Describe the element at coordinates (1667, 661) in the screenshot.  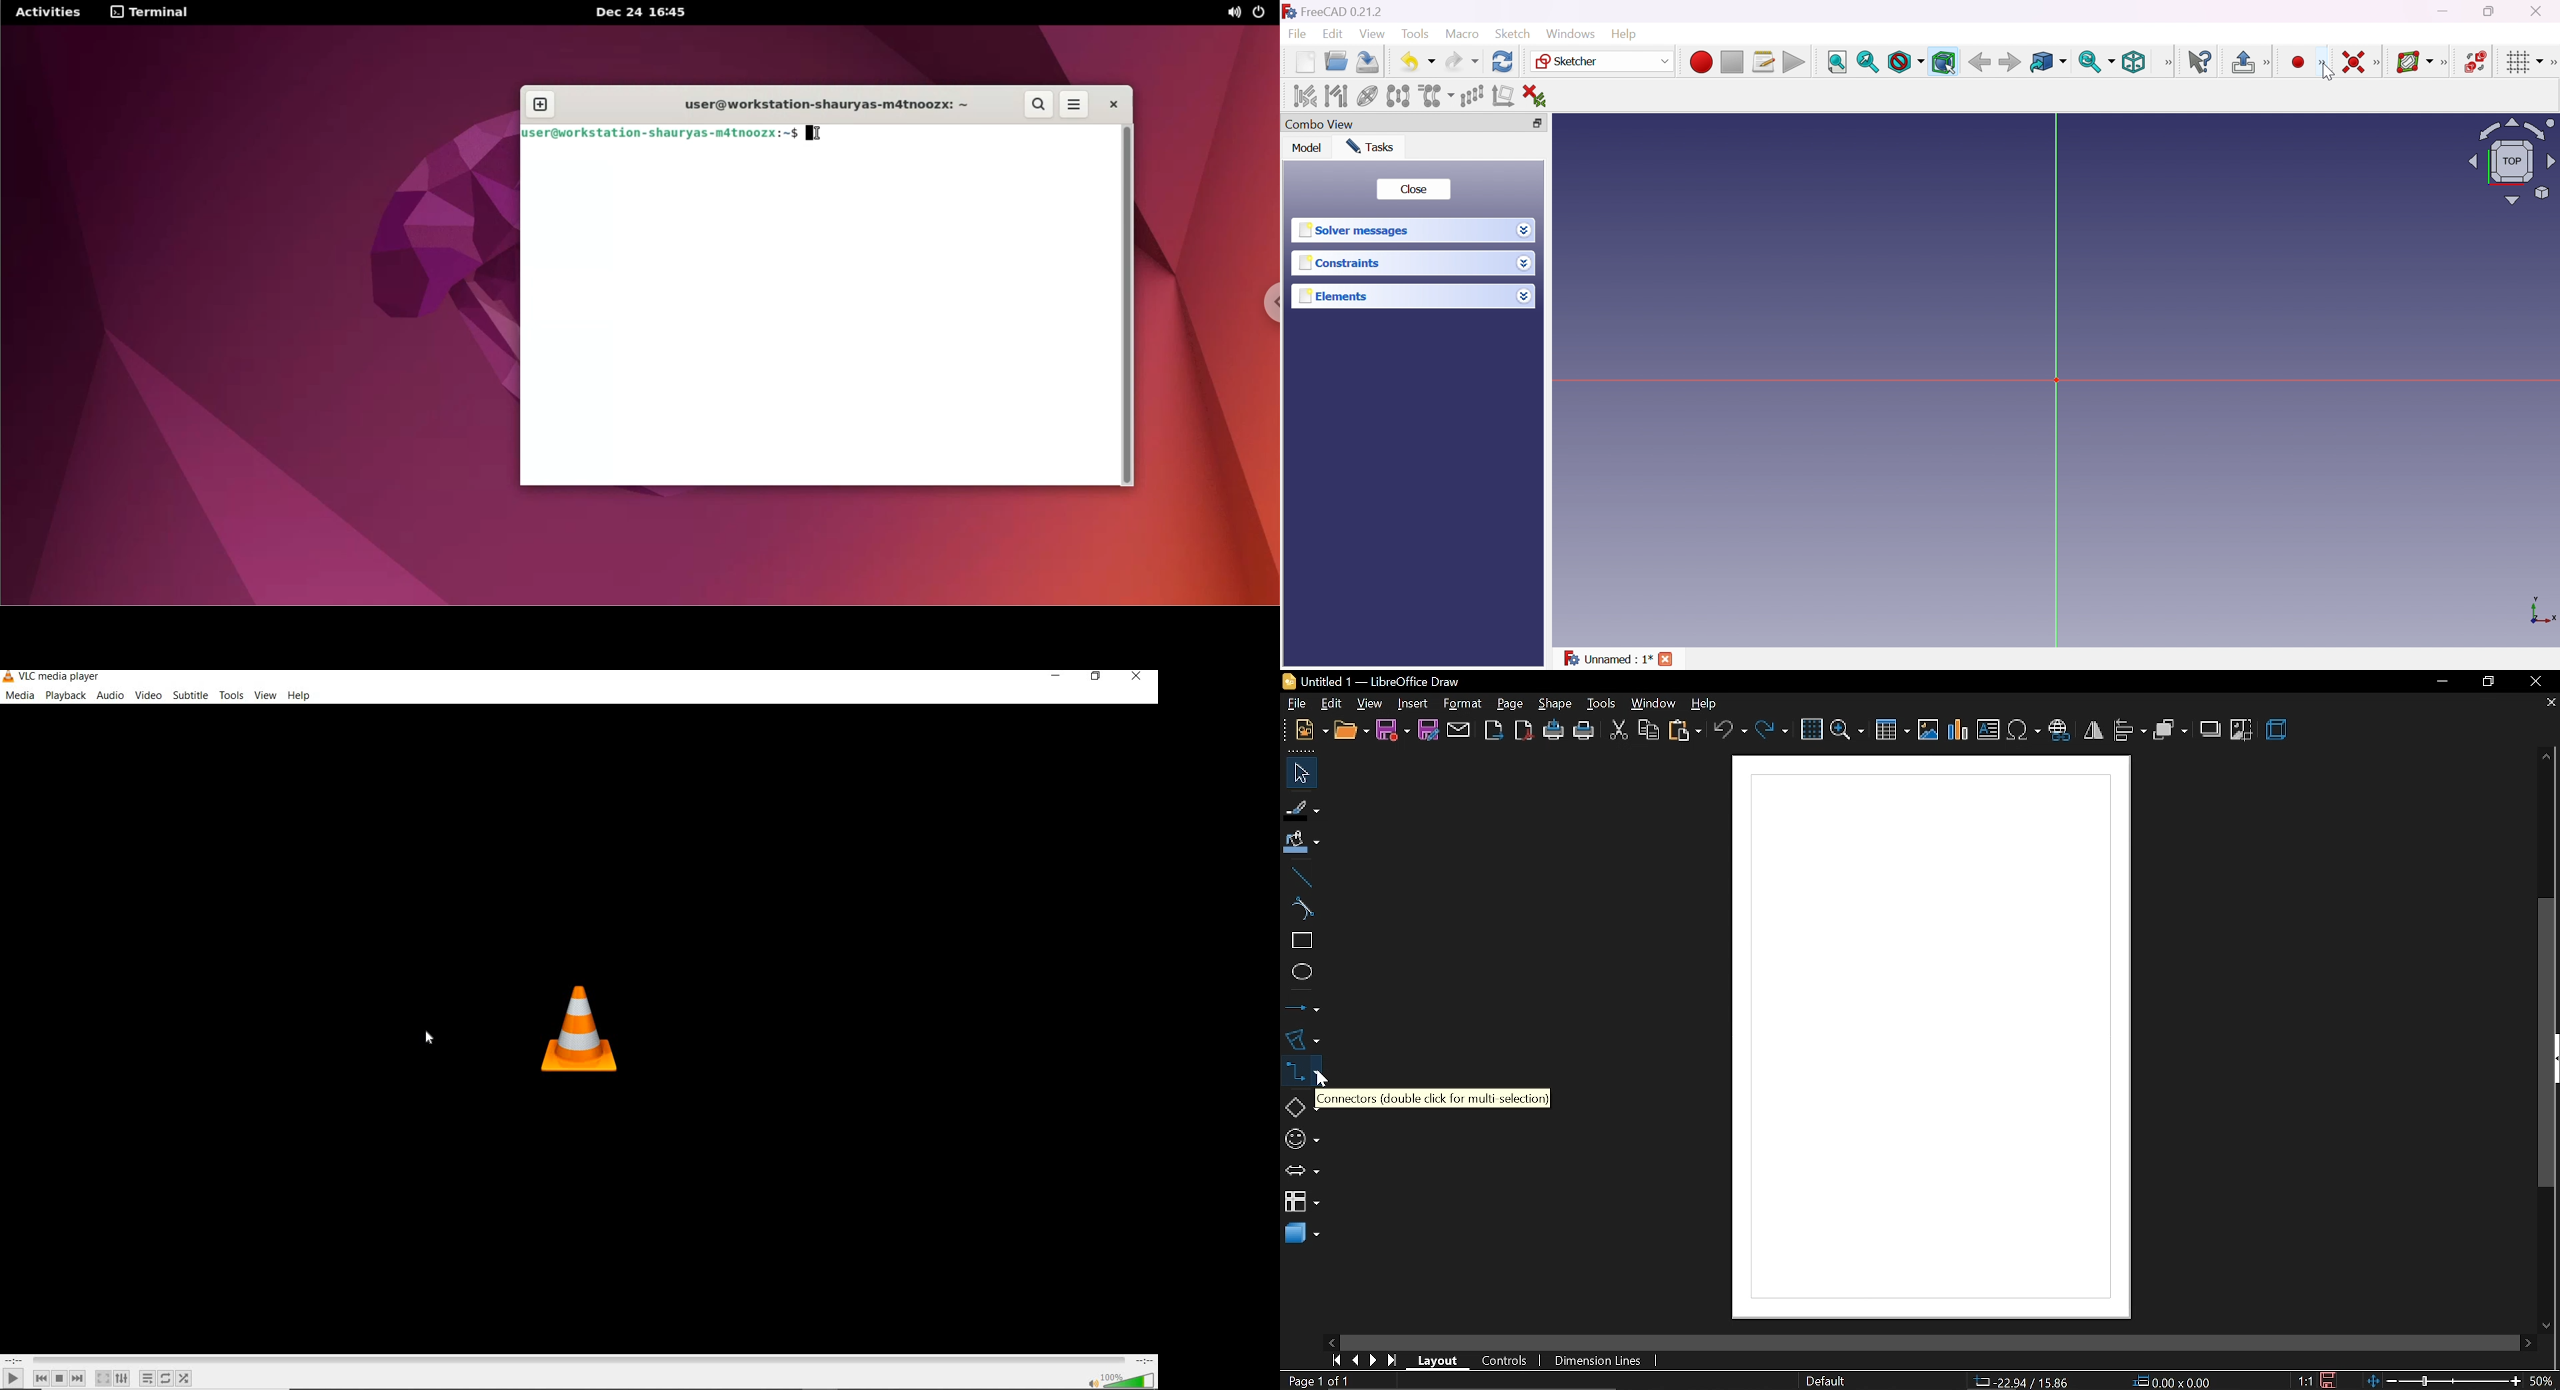
I see `Close` at that location.